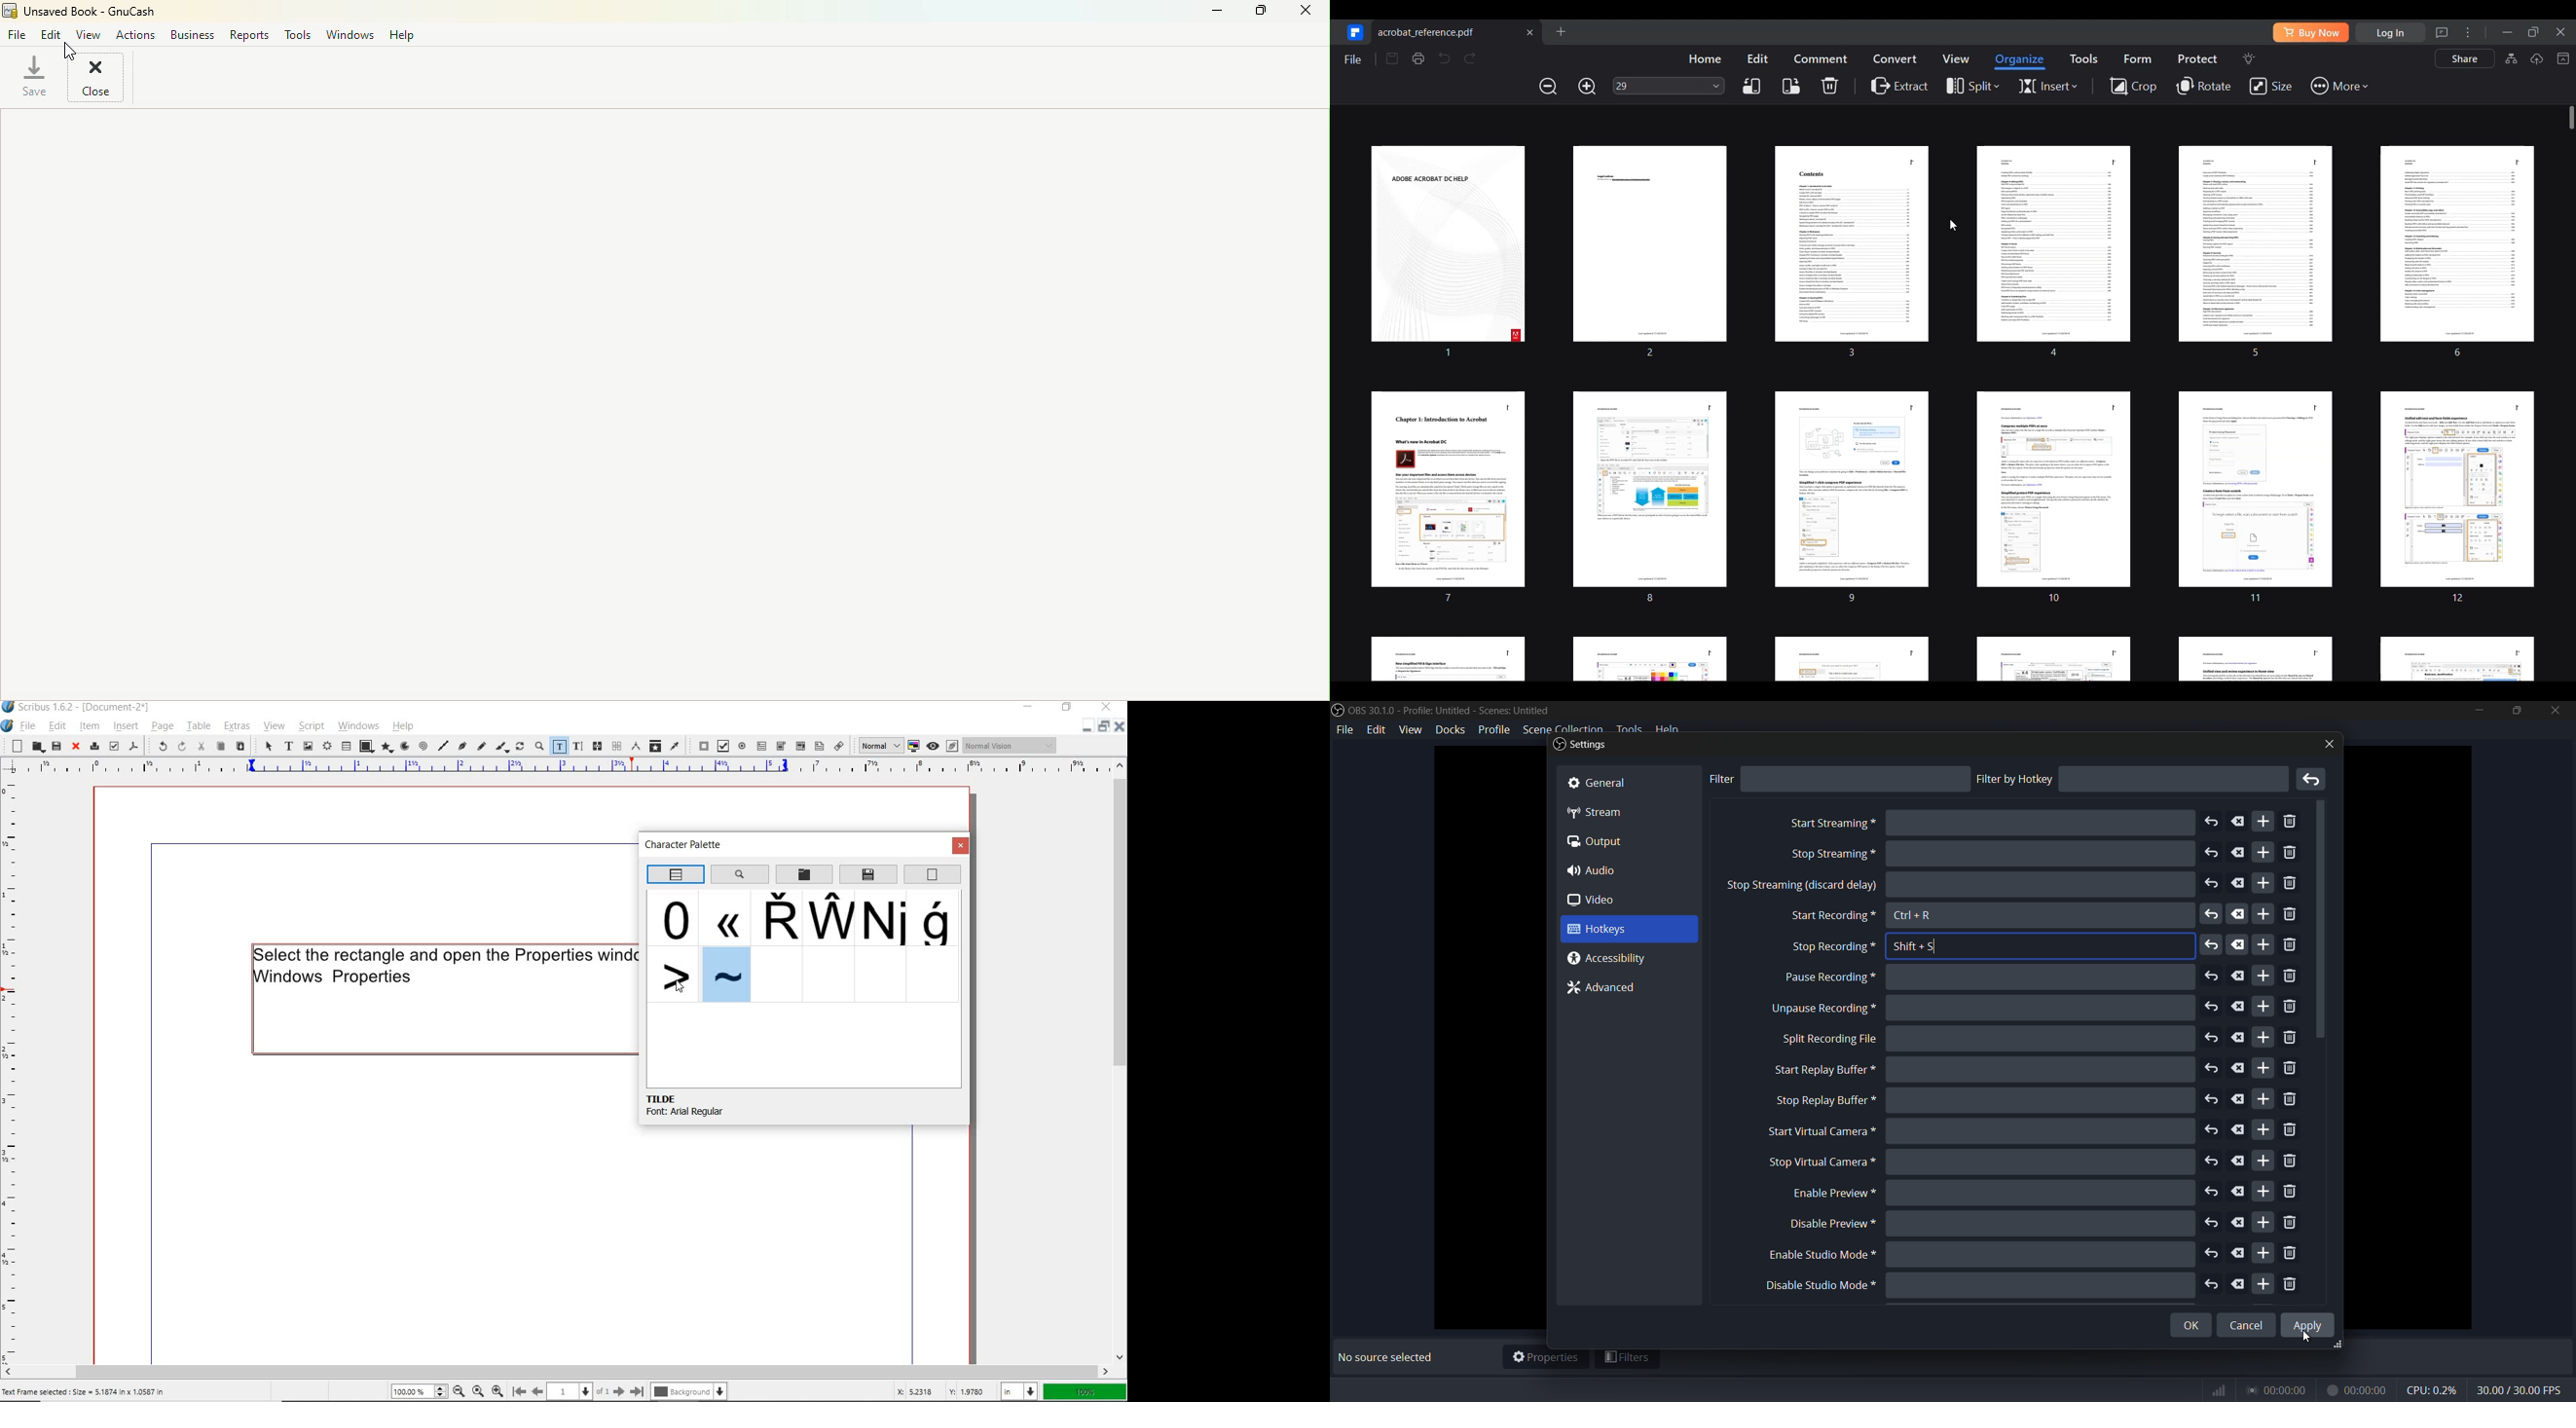 Image resolution: width=2576 pixels, height=1428 pixels. What do you see at coordinates (1819, 1256) in the screenshot?
I see `enable studio mode` at bounding box center [1819, 1256].